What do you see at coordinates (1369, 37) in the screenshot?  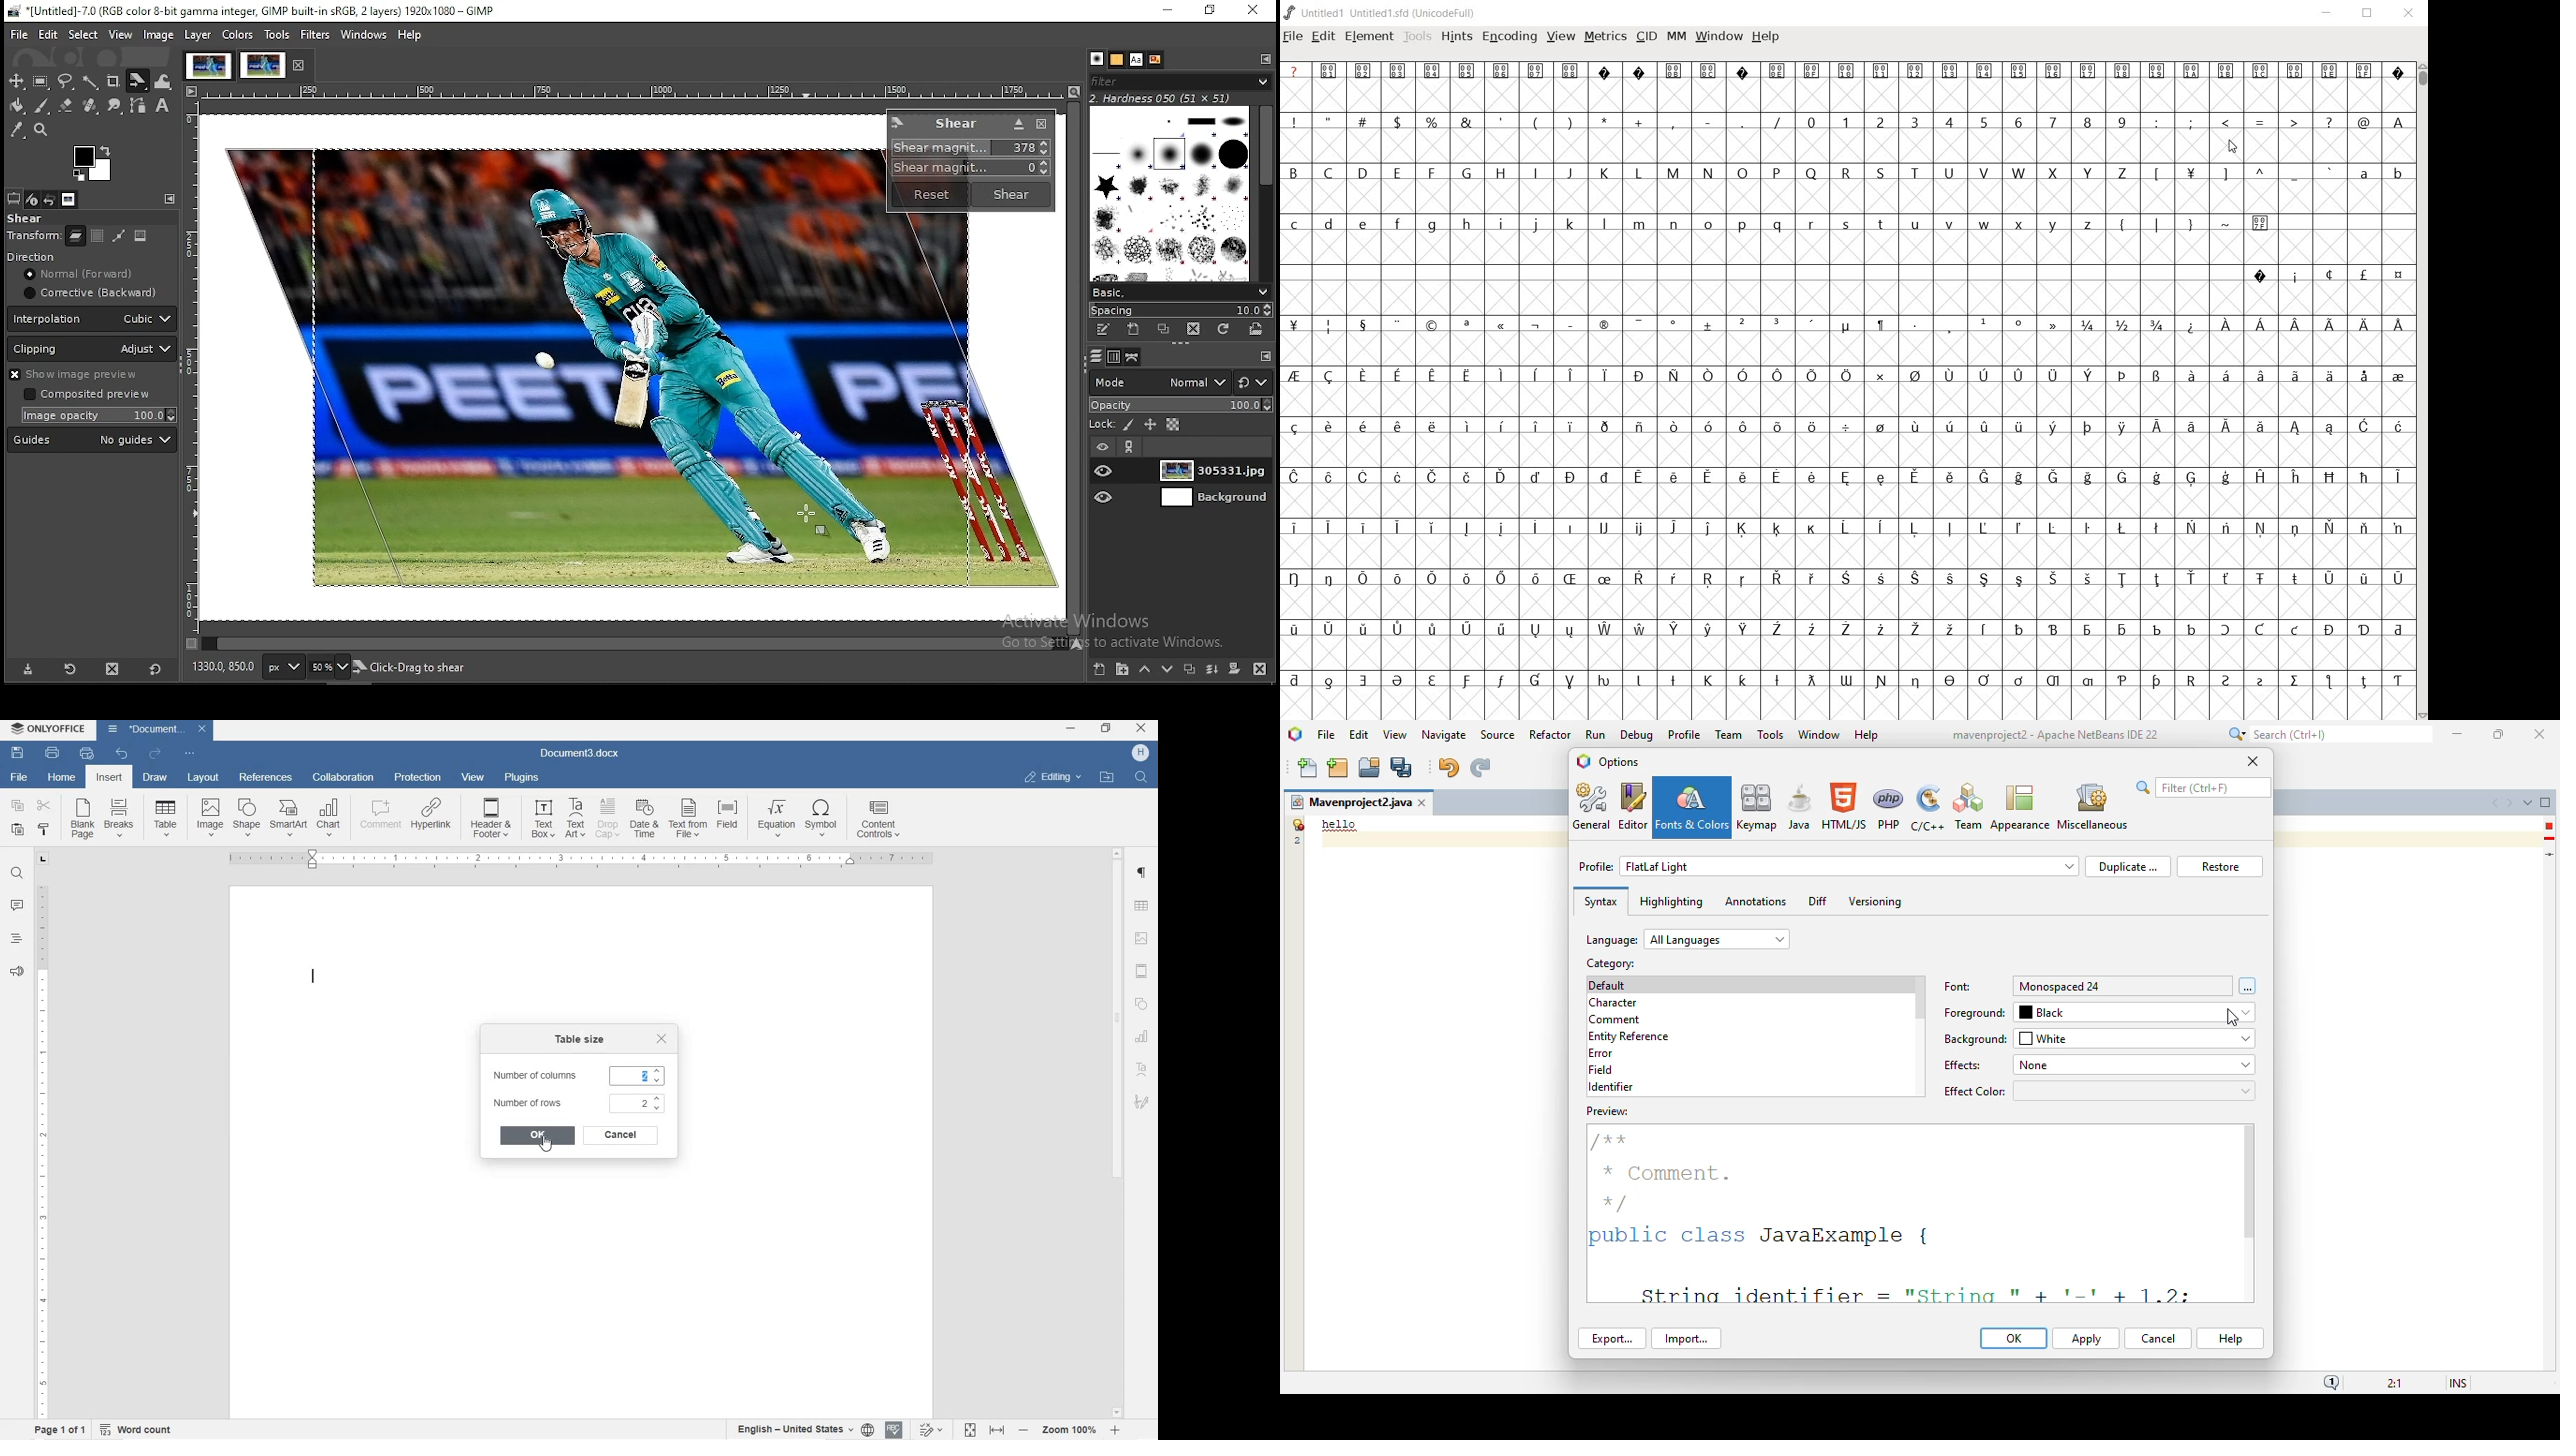 I see `element` at bounding box center [1369, 37].